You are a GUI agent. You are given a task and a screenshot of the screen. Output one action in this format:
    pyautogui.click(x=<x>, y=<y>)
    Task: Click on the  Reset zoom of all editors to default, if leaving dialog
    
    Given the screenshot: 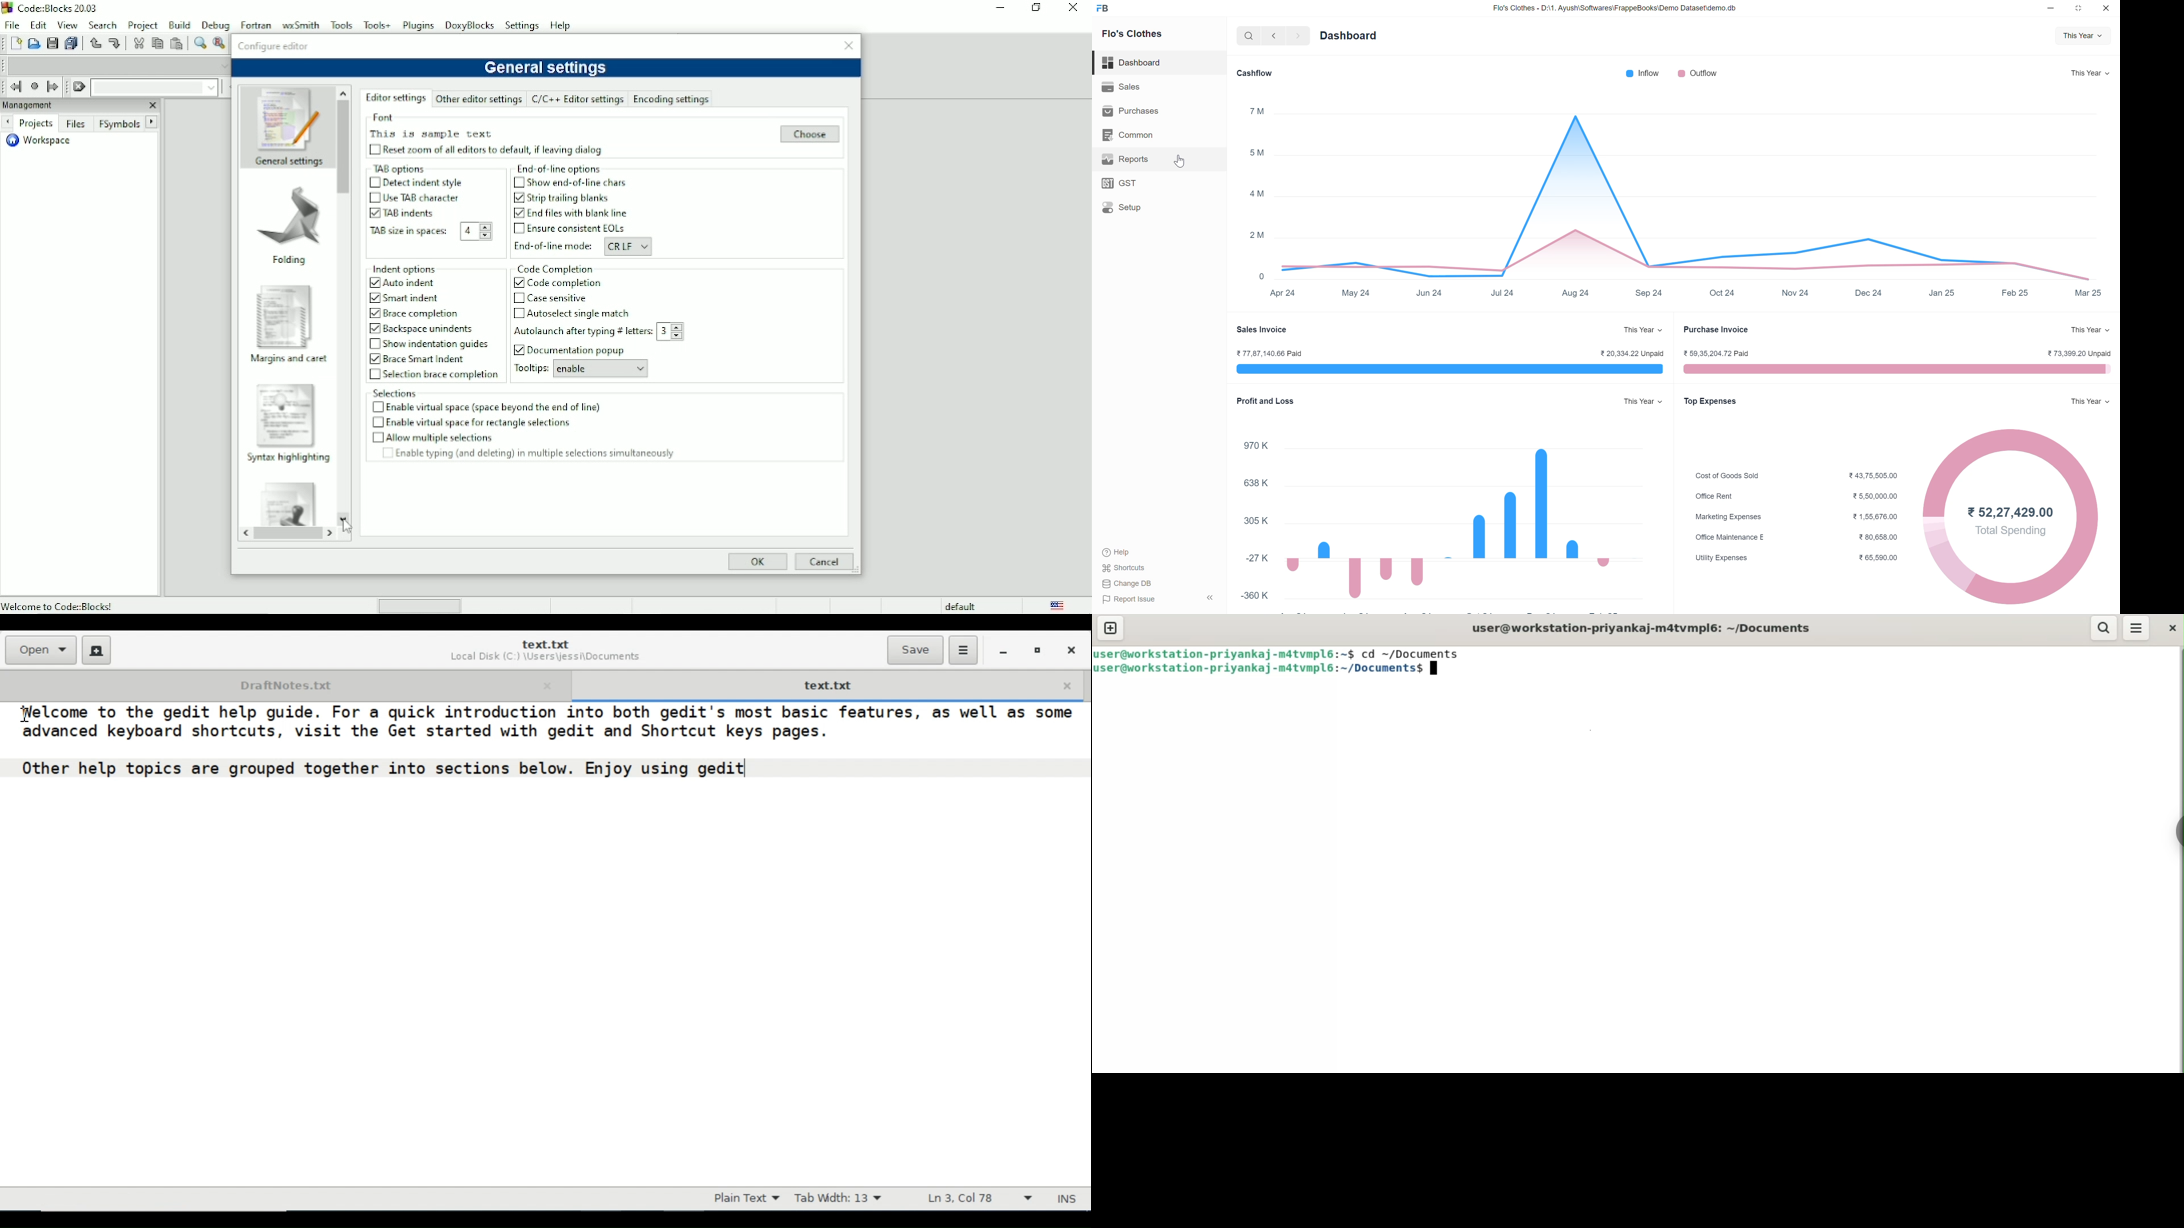 What is the action you would take?
    pyautogui.click(x=494, y=150)
    